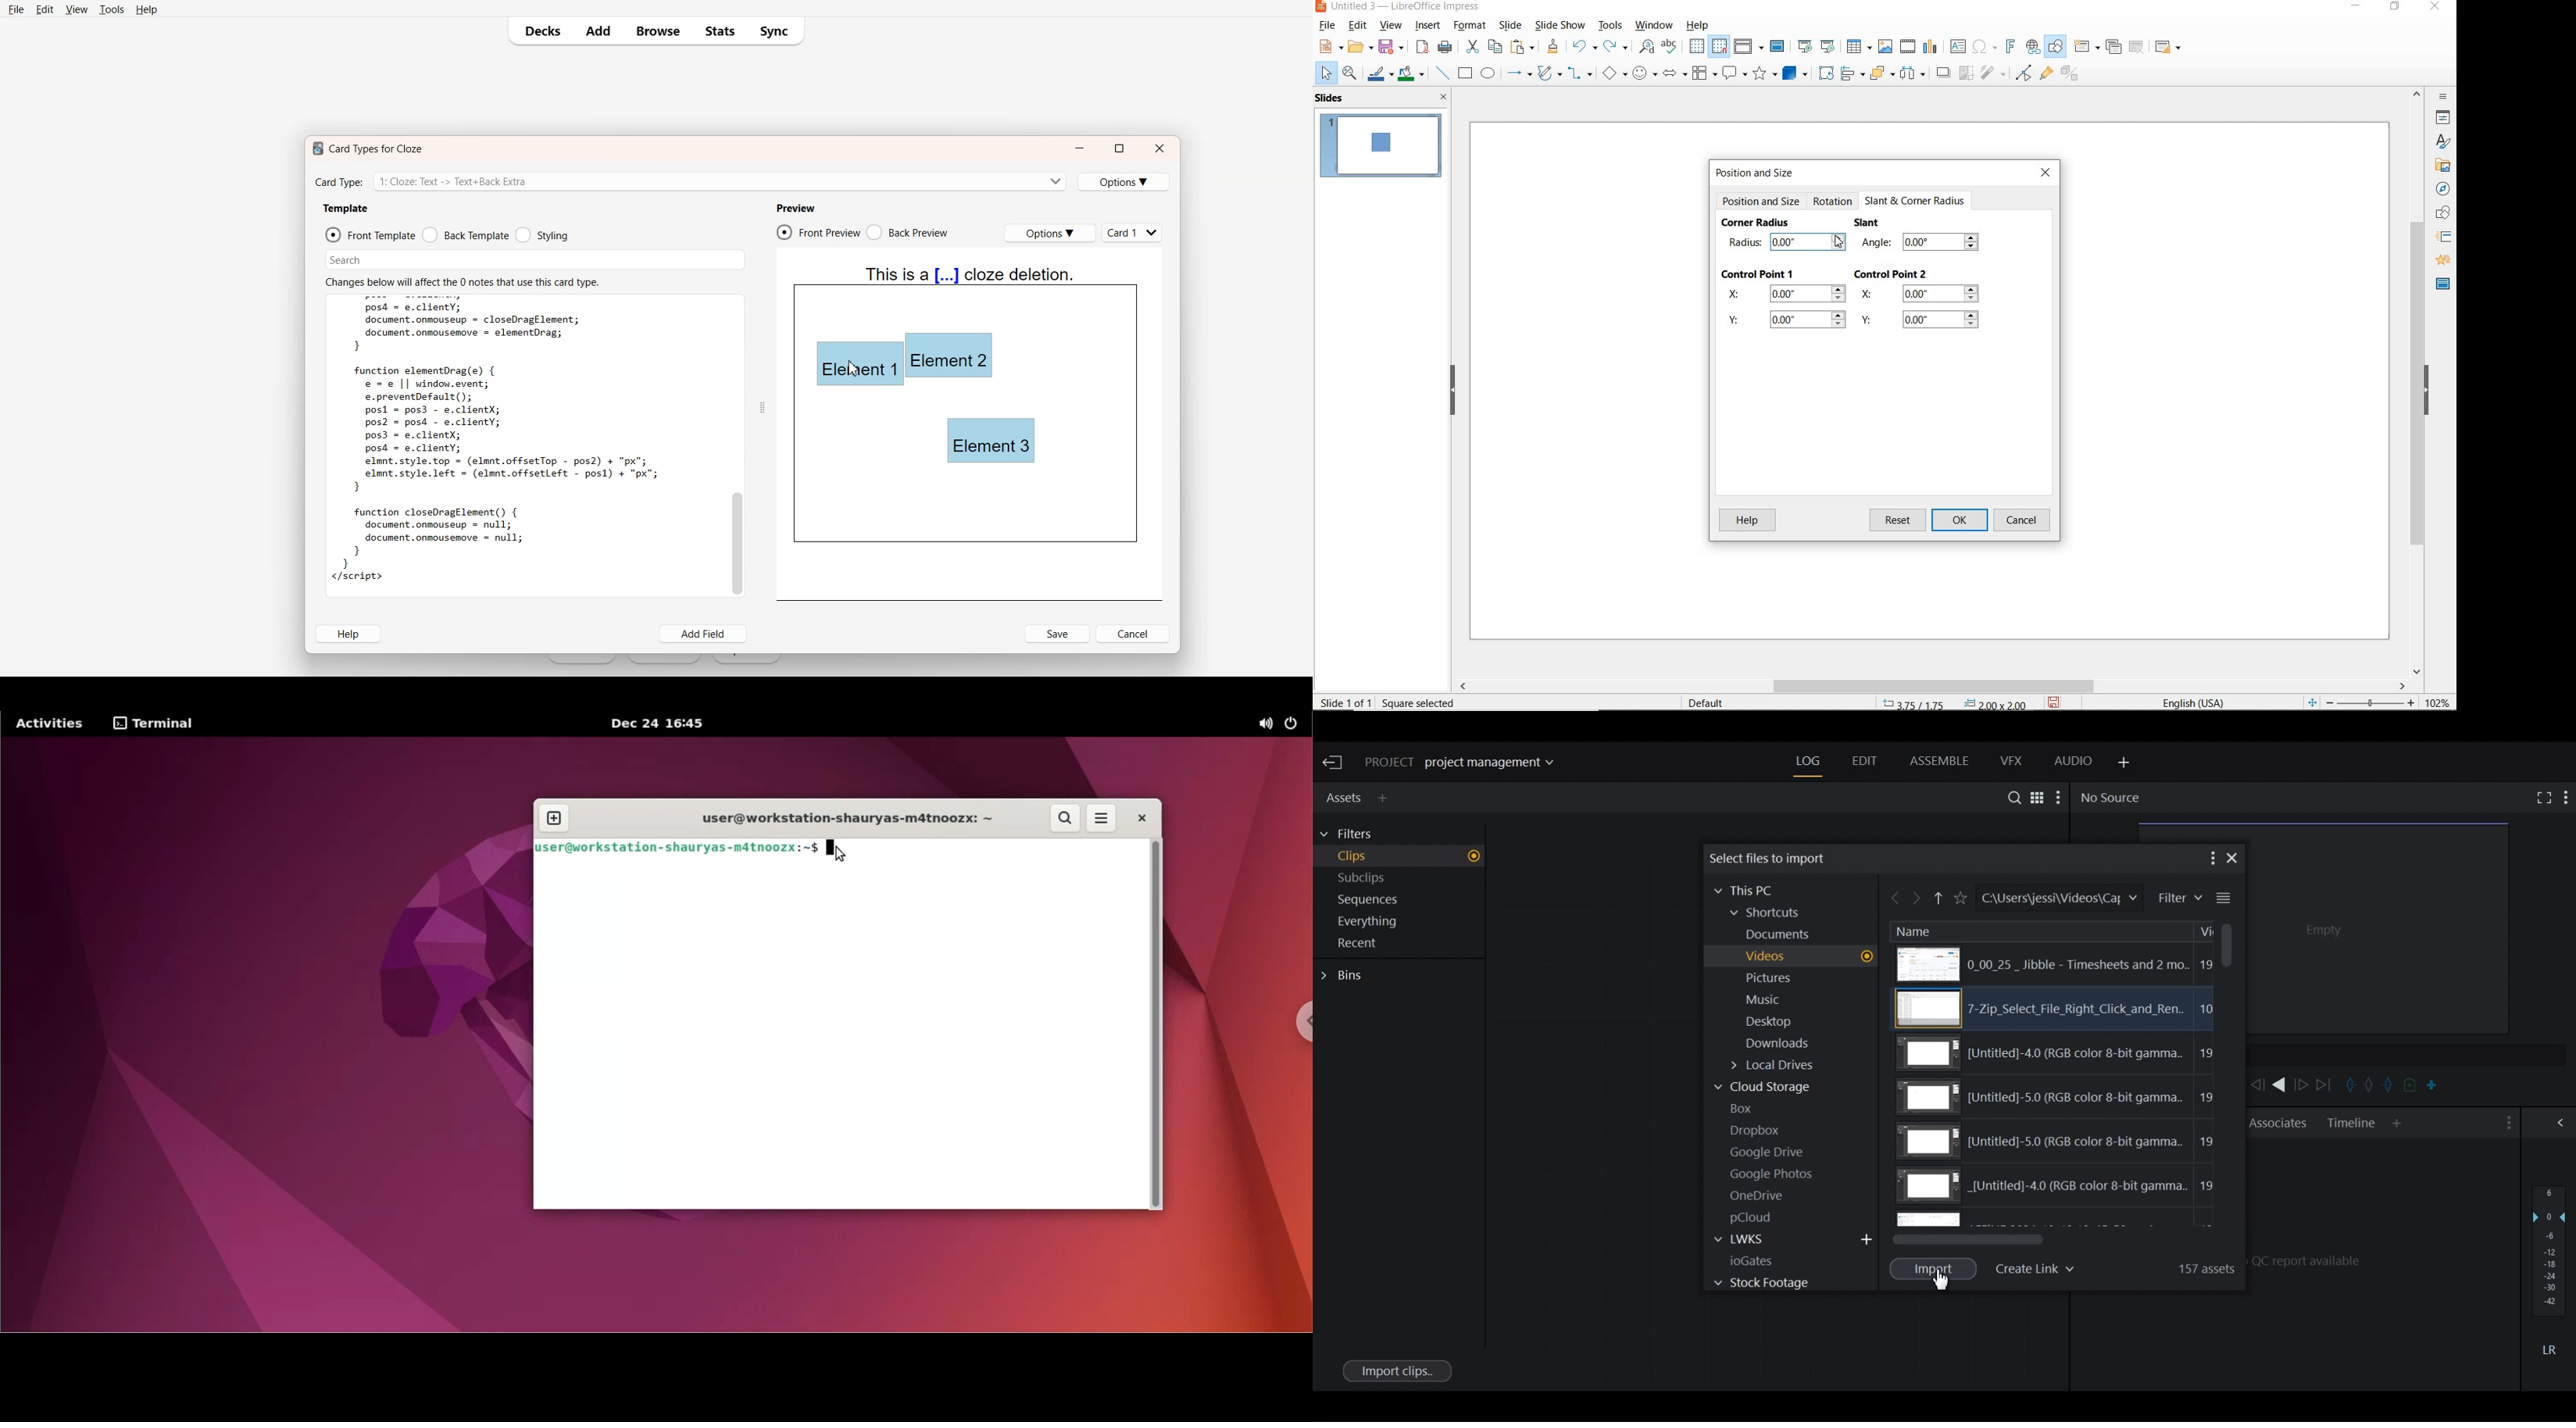  What do you see at coordinates (538, 31) in the screenshot?
I see `Decks` at bounding box center [538, 31].